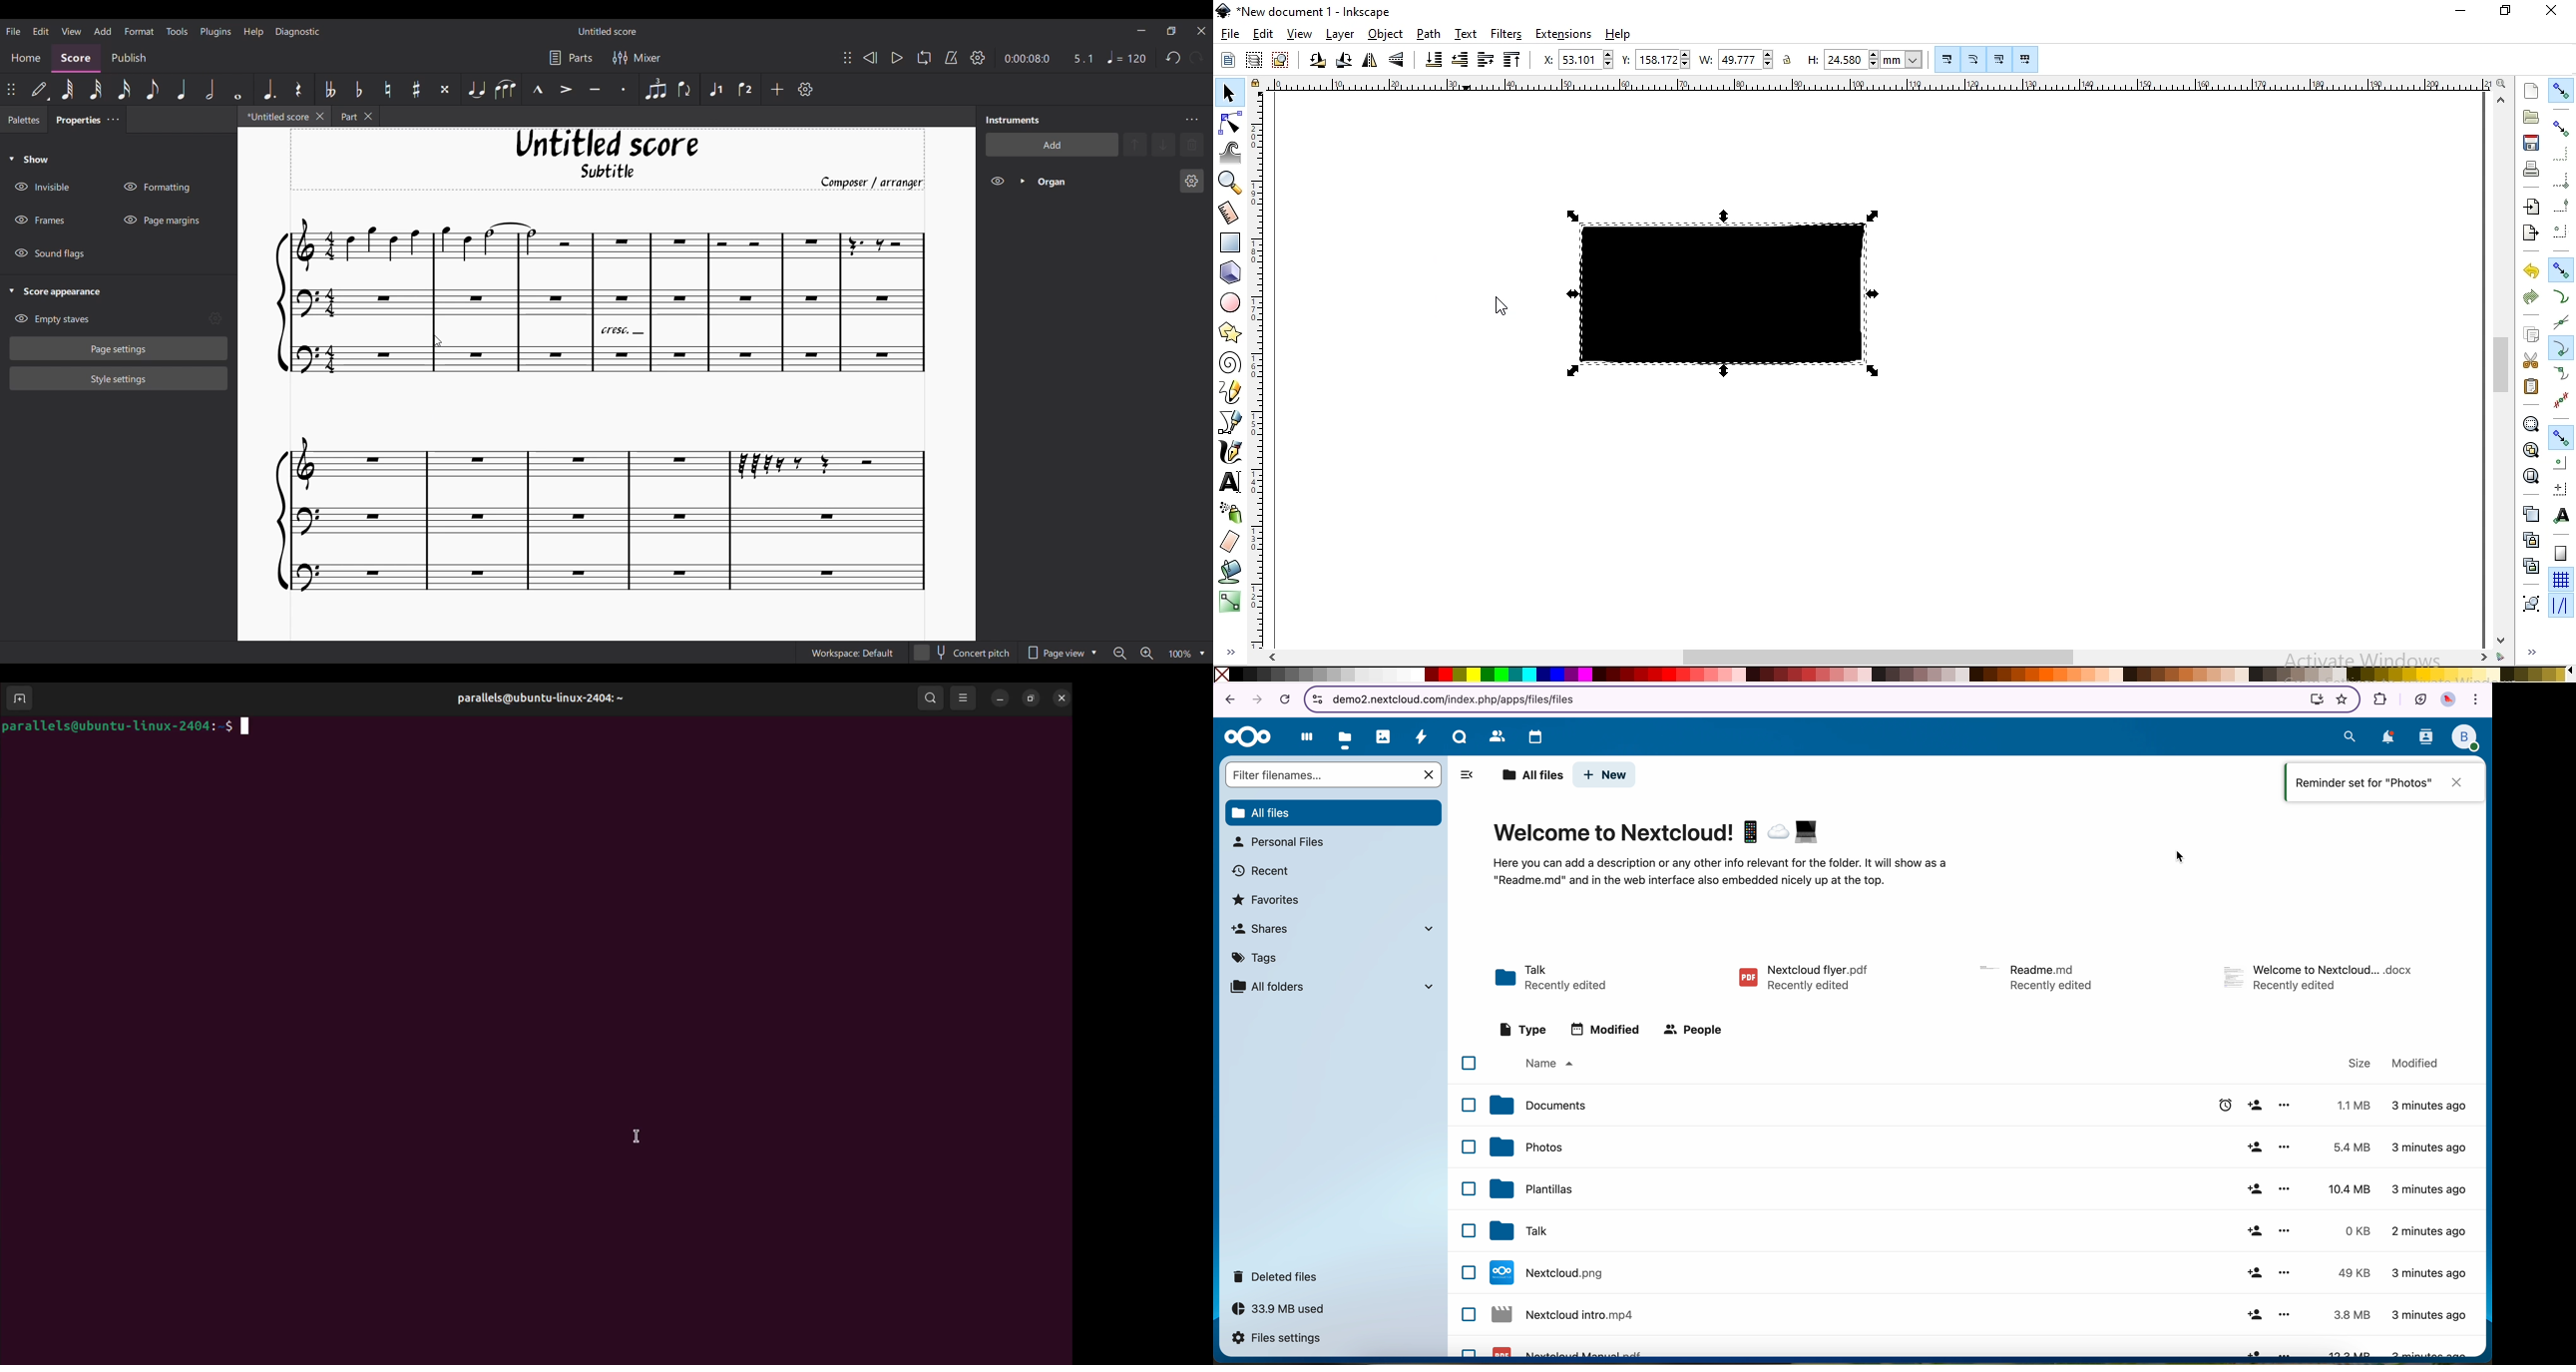 Image resolution: width=2576 pixels, height=1372 pixels. What do you see at coordinates (852, 653) in the screenshot?
I see `Current workspace setting` at bounding box center [852, 653].